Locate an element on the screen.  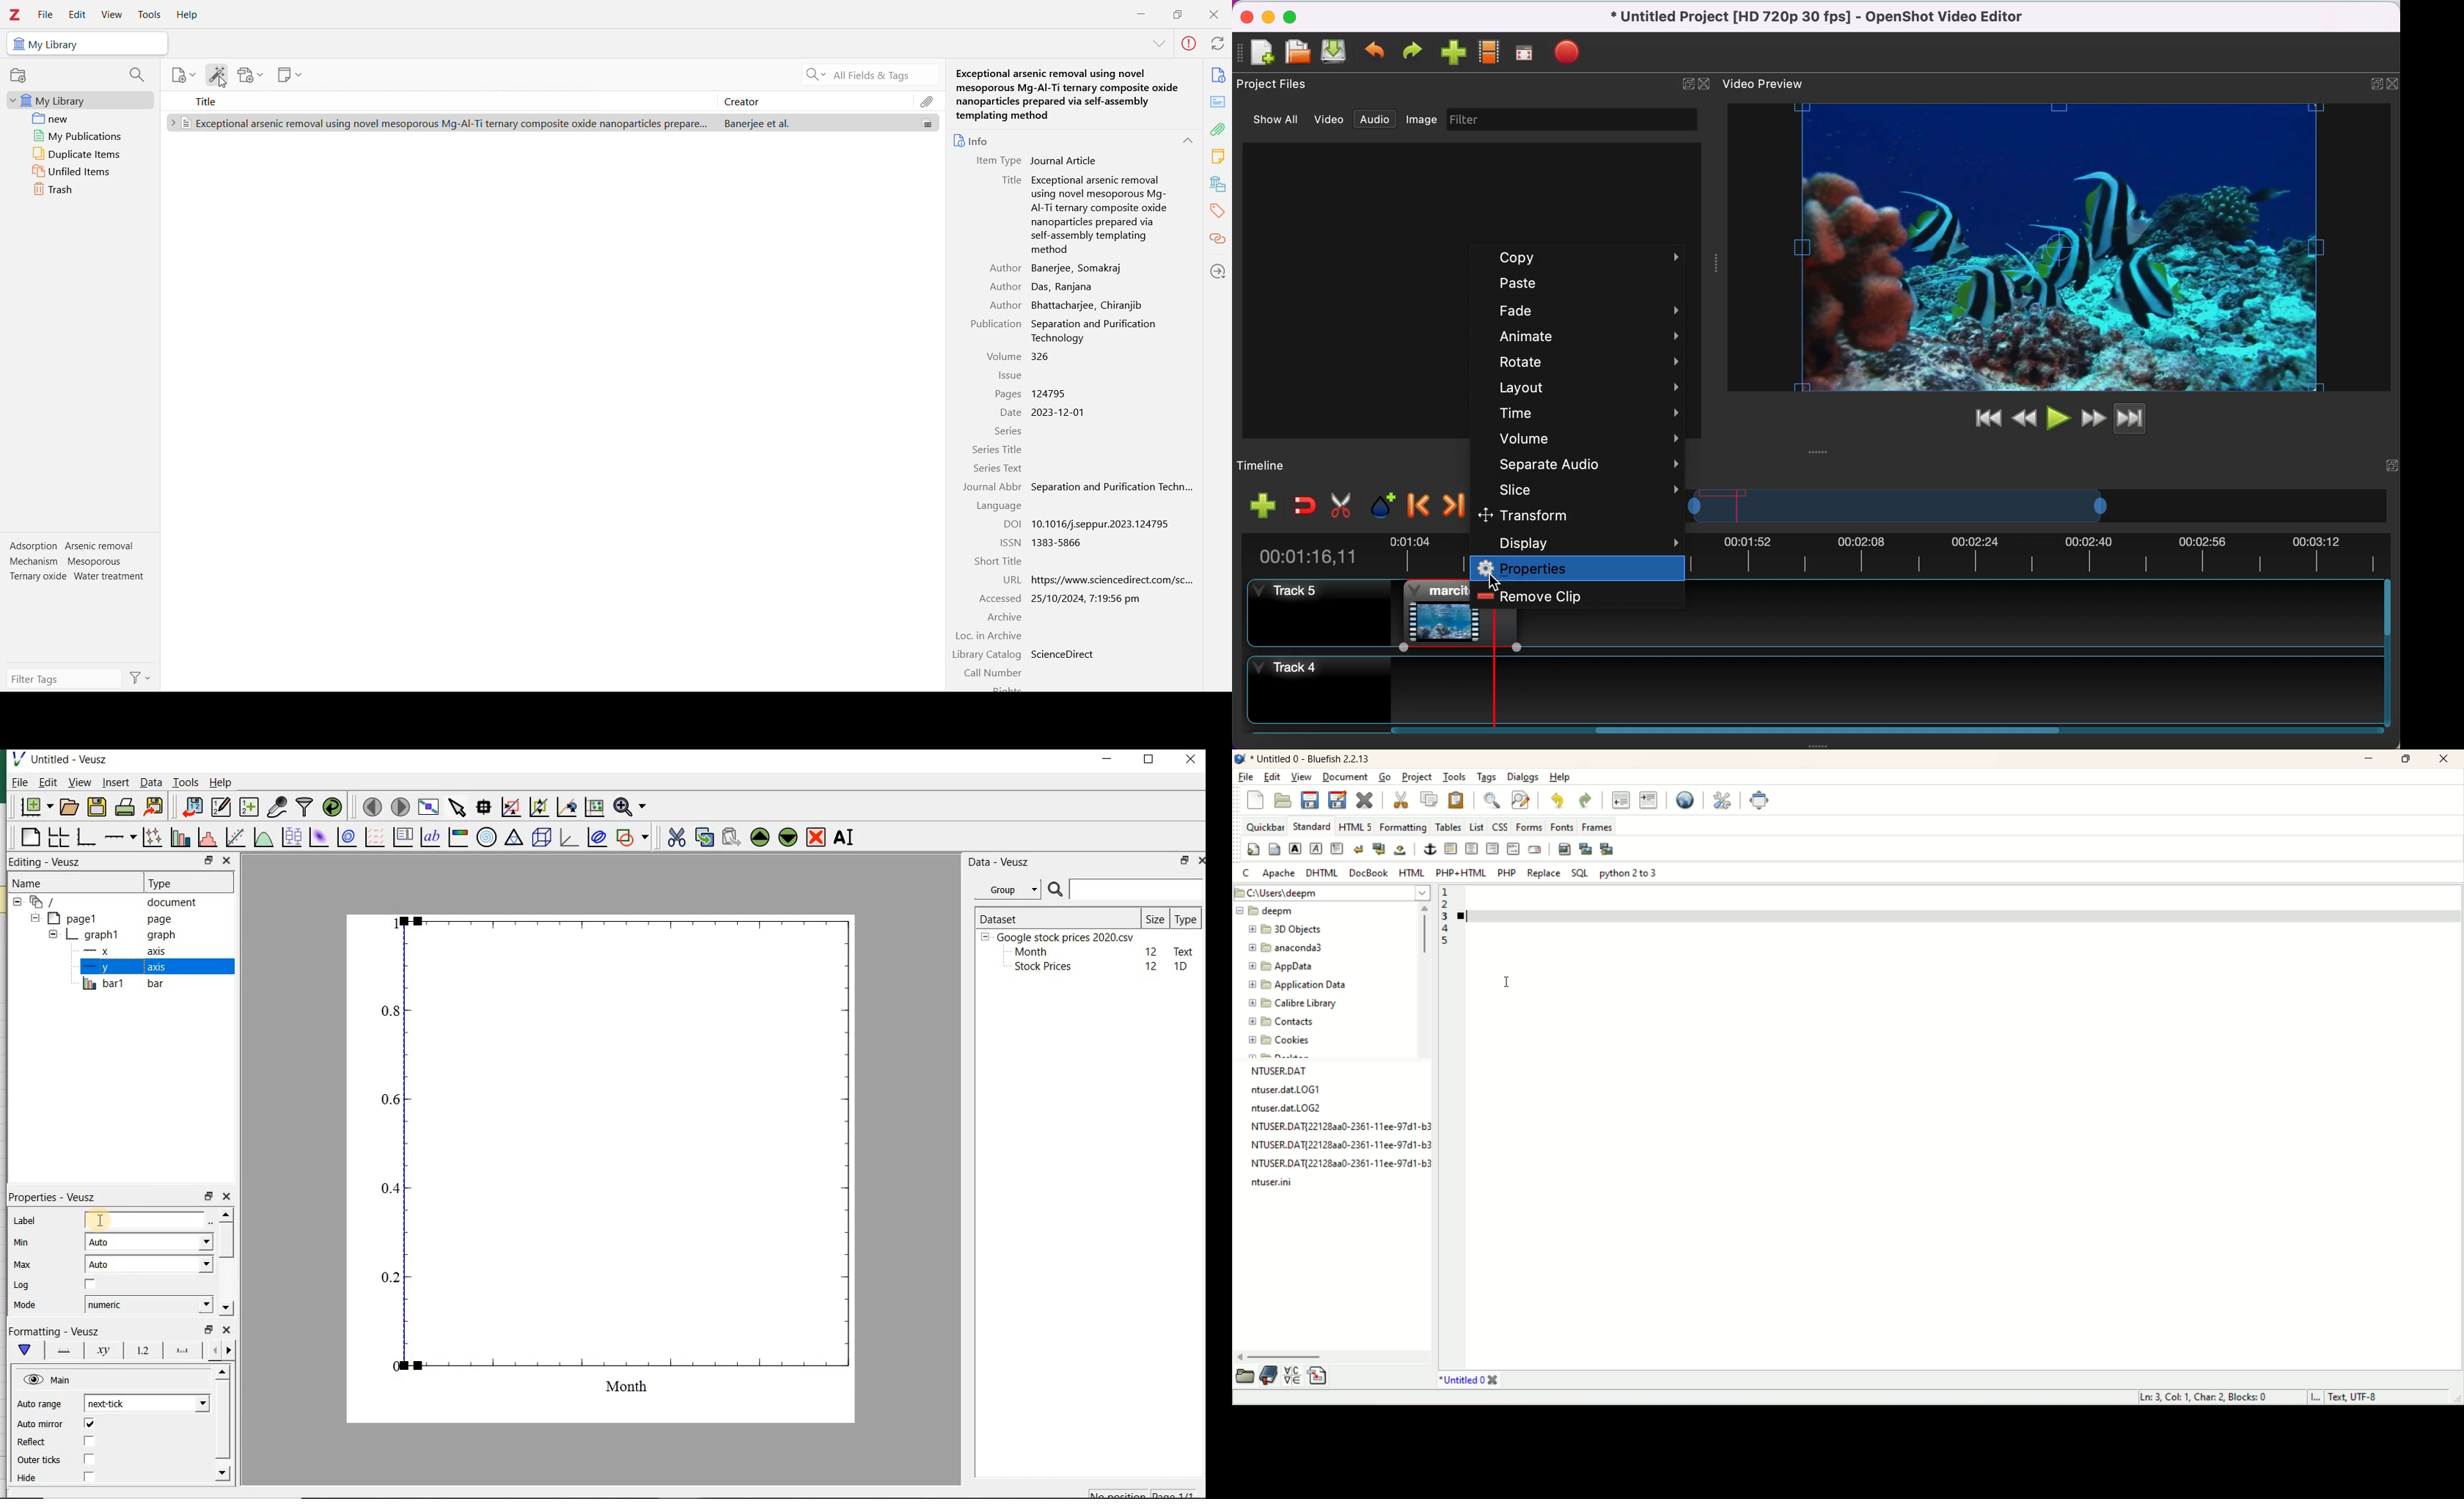
author is located at coordinates (1005, 287).